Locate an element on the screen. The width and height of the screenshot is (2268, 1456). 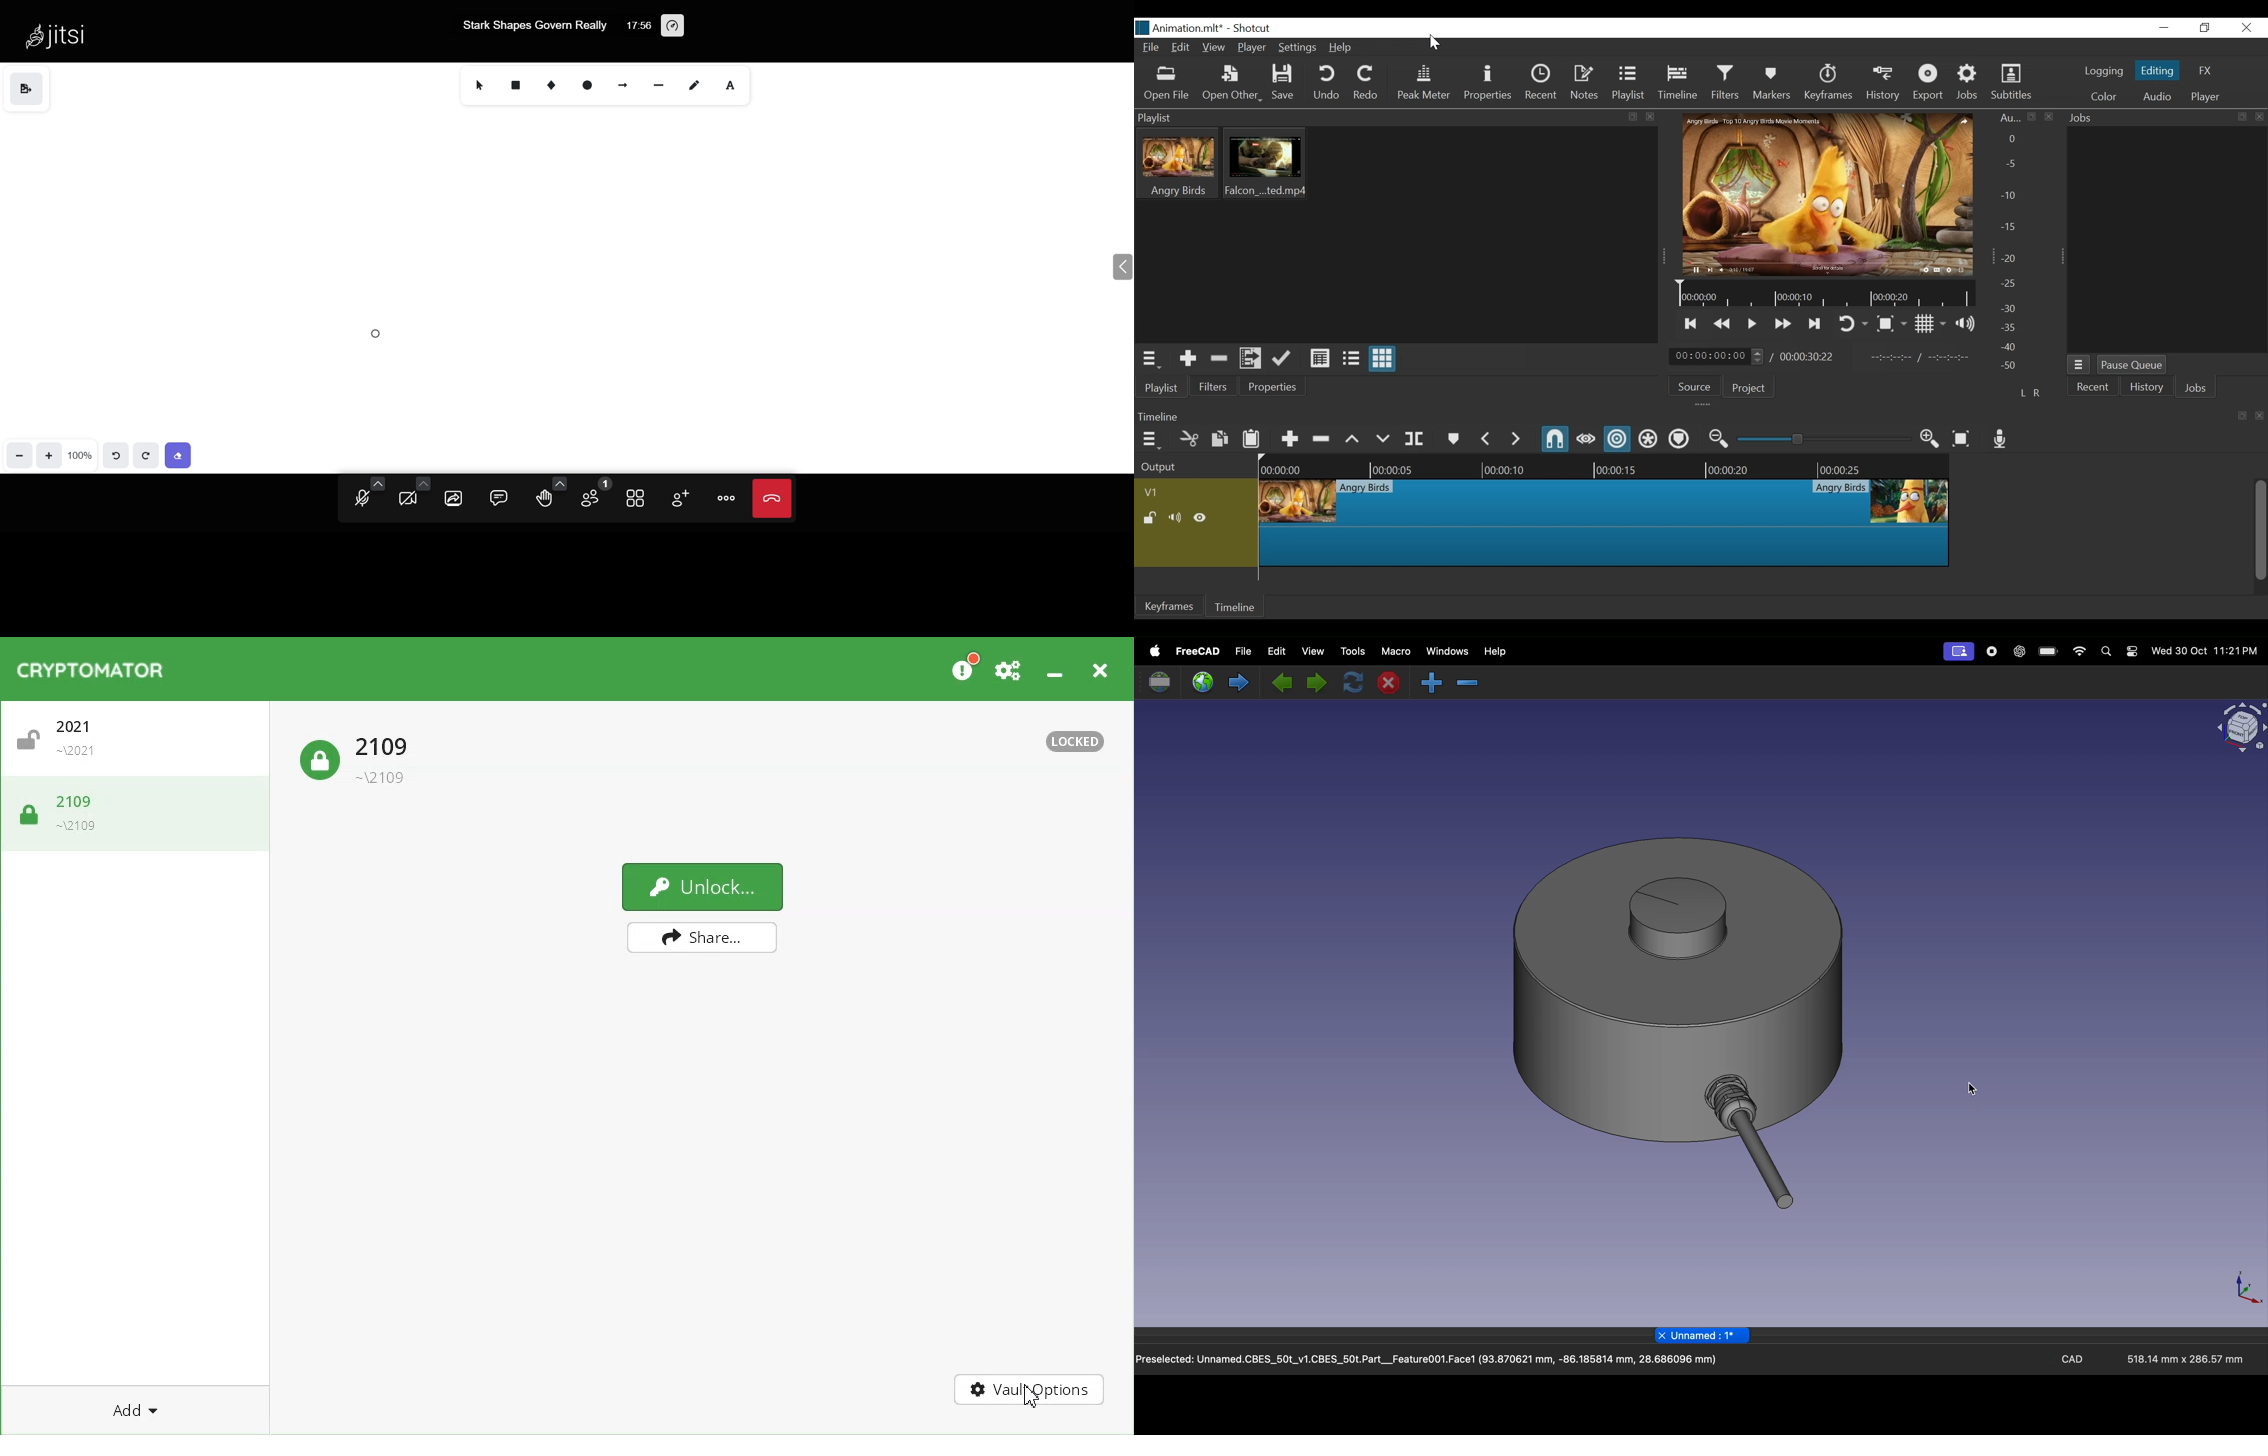
chat is located at coordinates (495, 499).